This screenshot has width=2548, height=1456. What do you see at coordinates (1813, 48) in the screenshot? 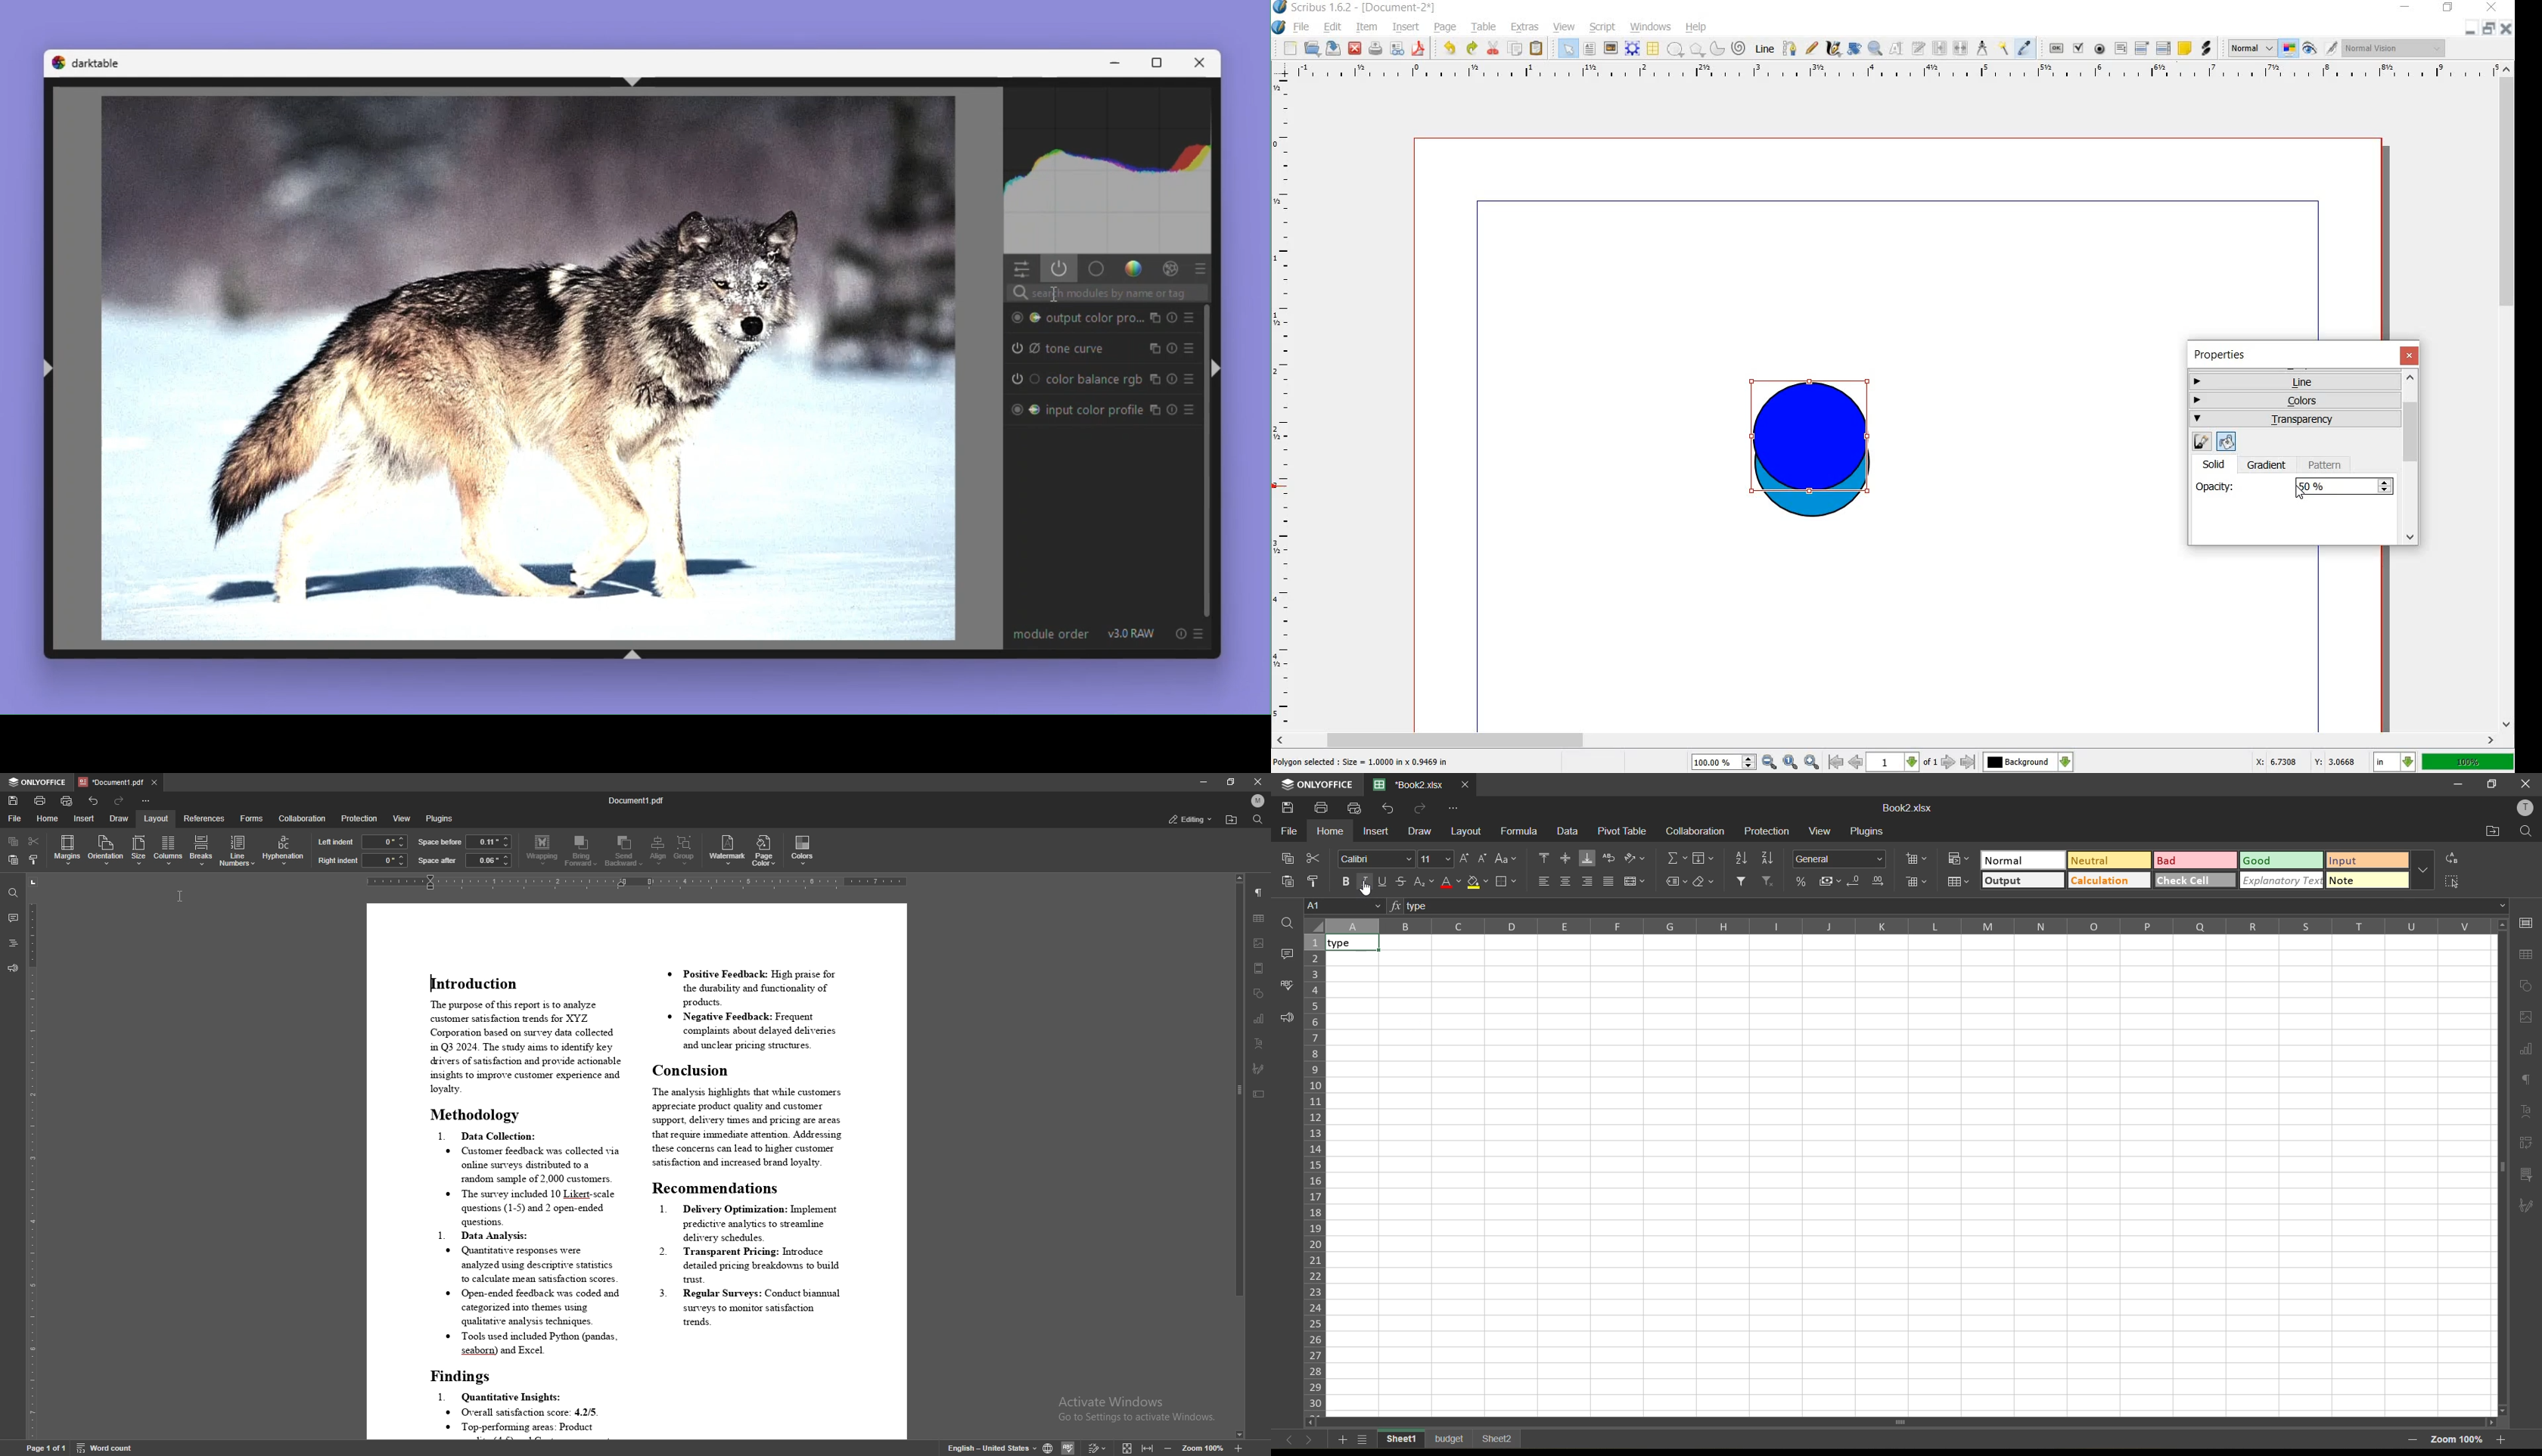
I see `freehand line` at bounding box center [1813, 48].